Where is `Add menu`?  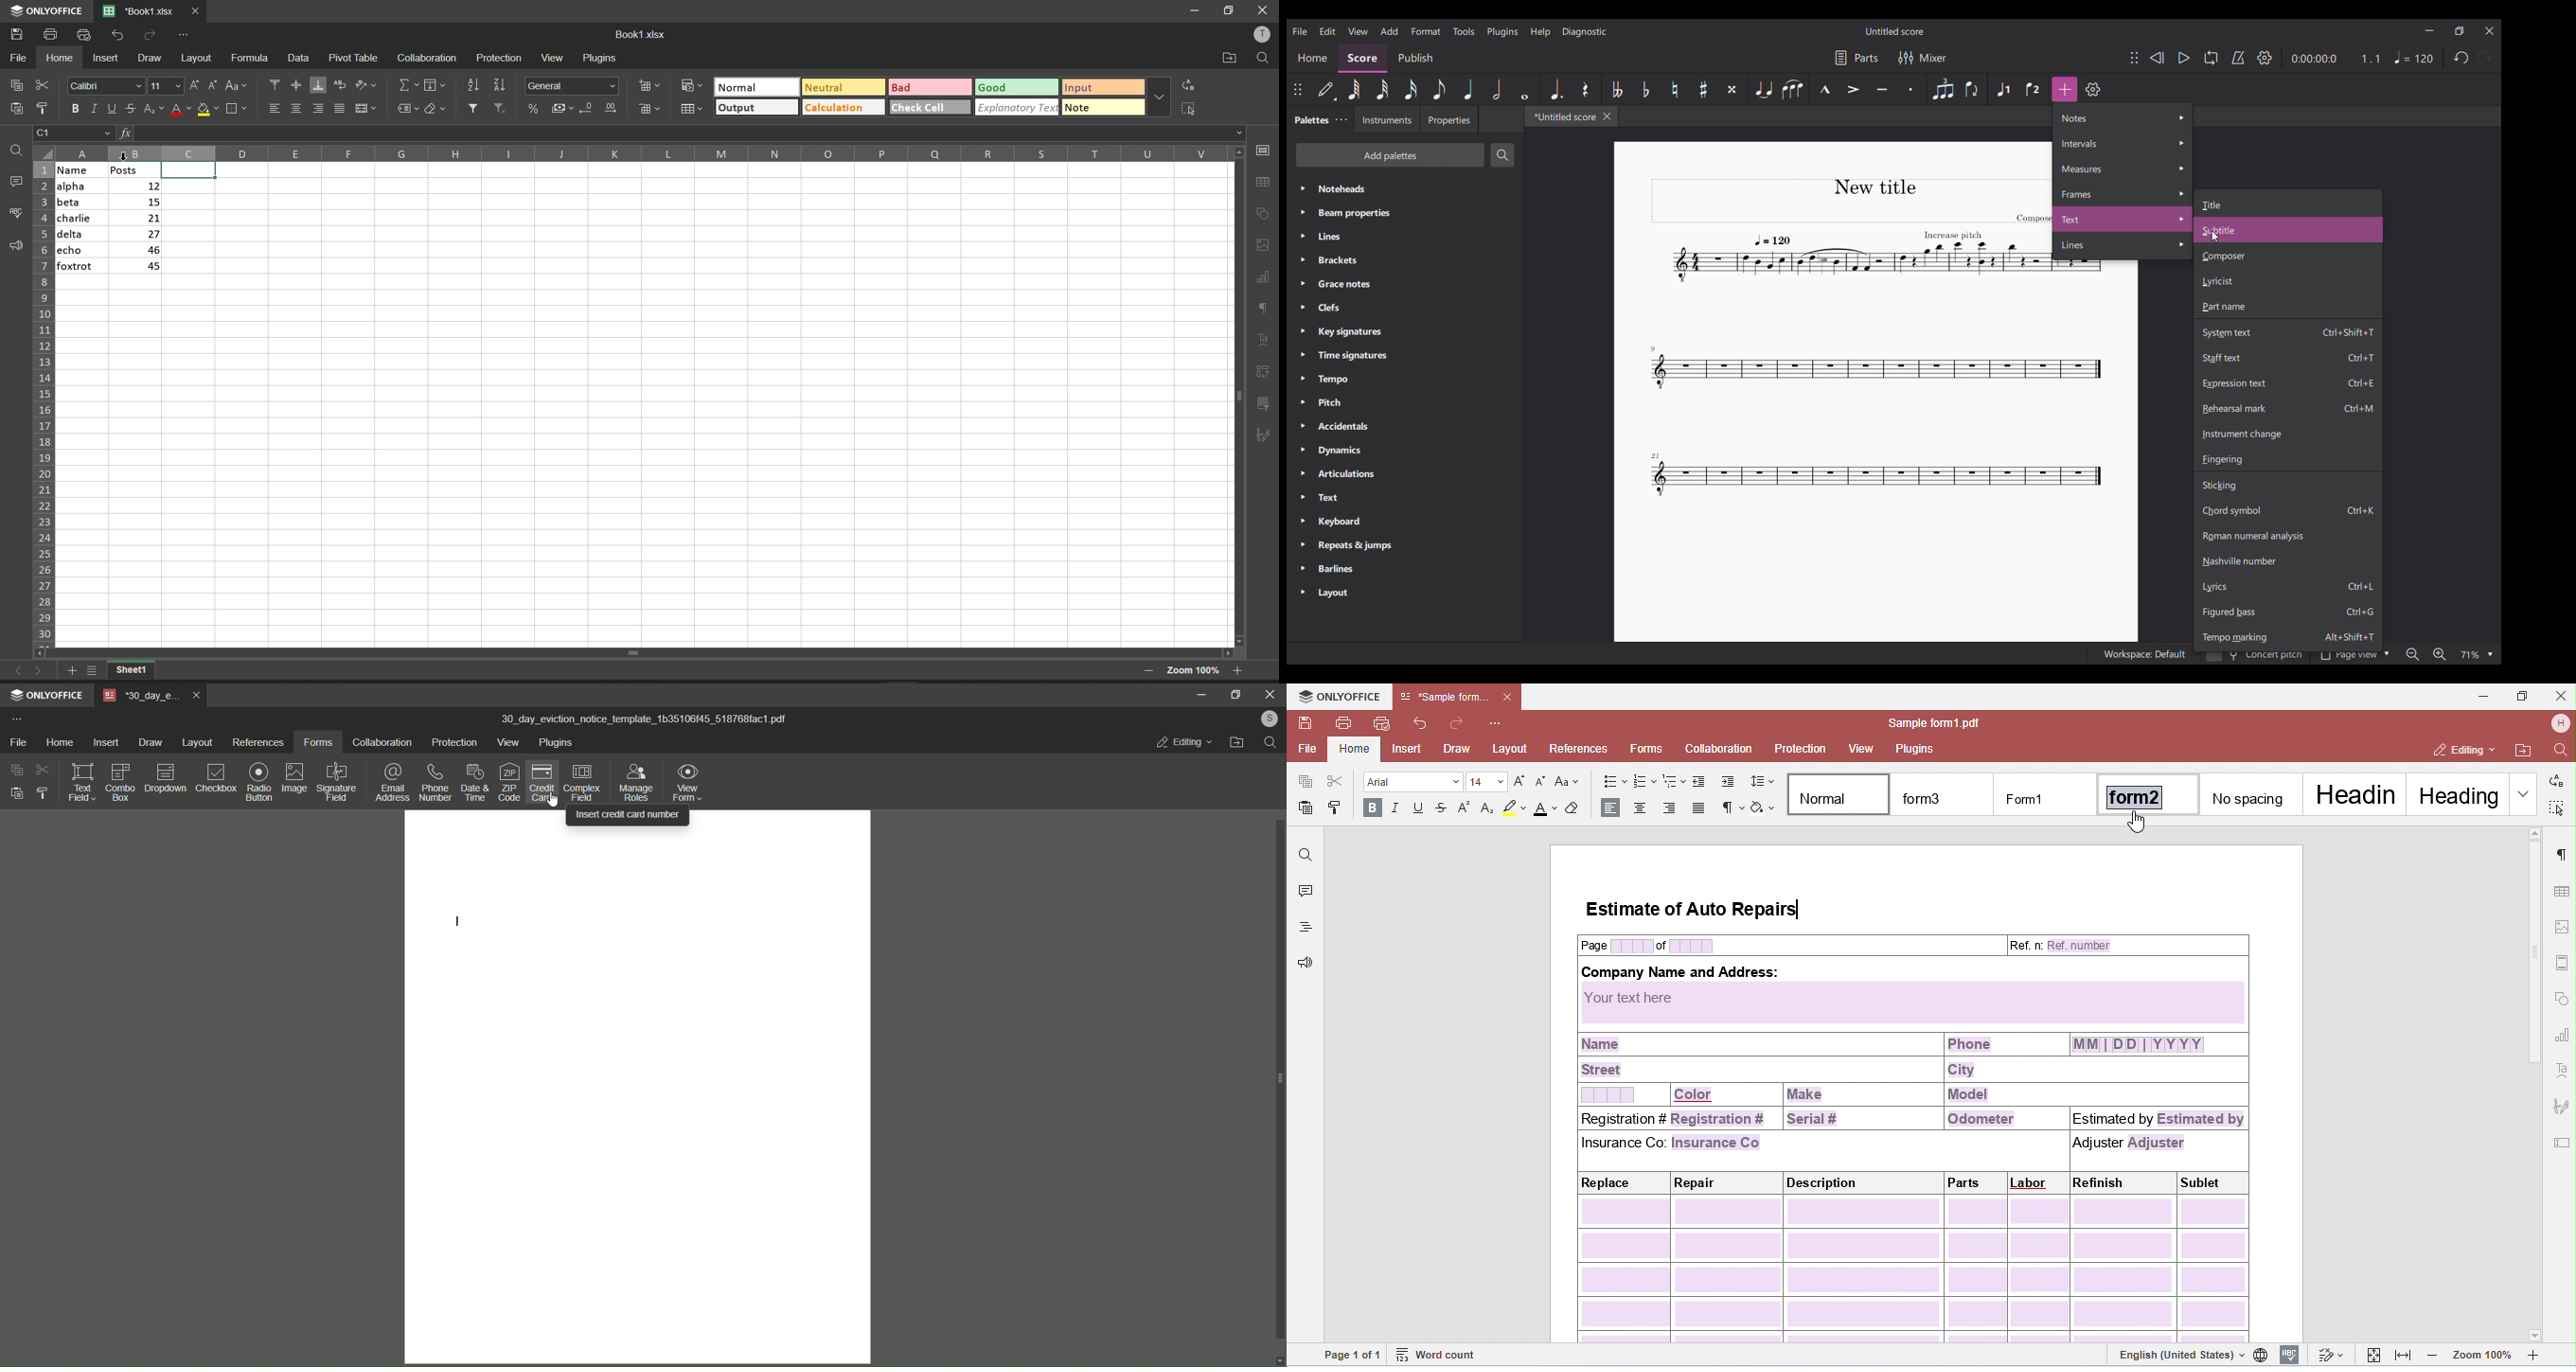 Add menu is located at coordinates (1390, 32).